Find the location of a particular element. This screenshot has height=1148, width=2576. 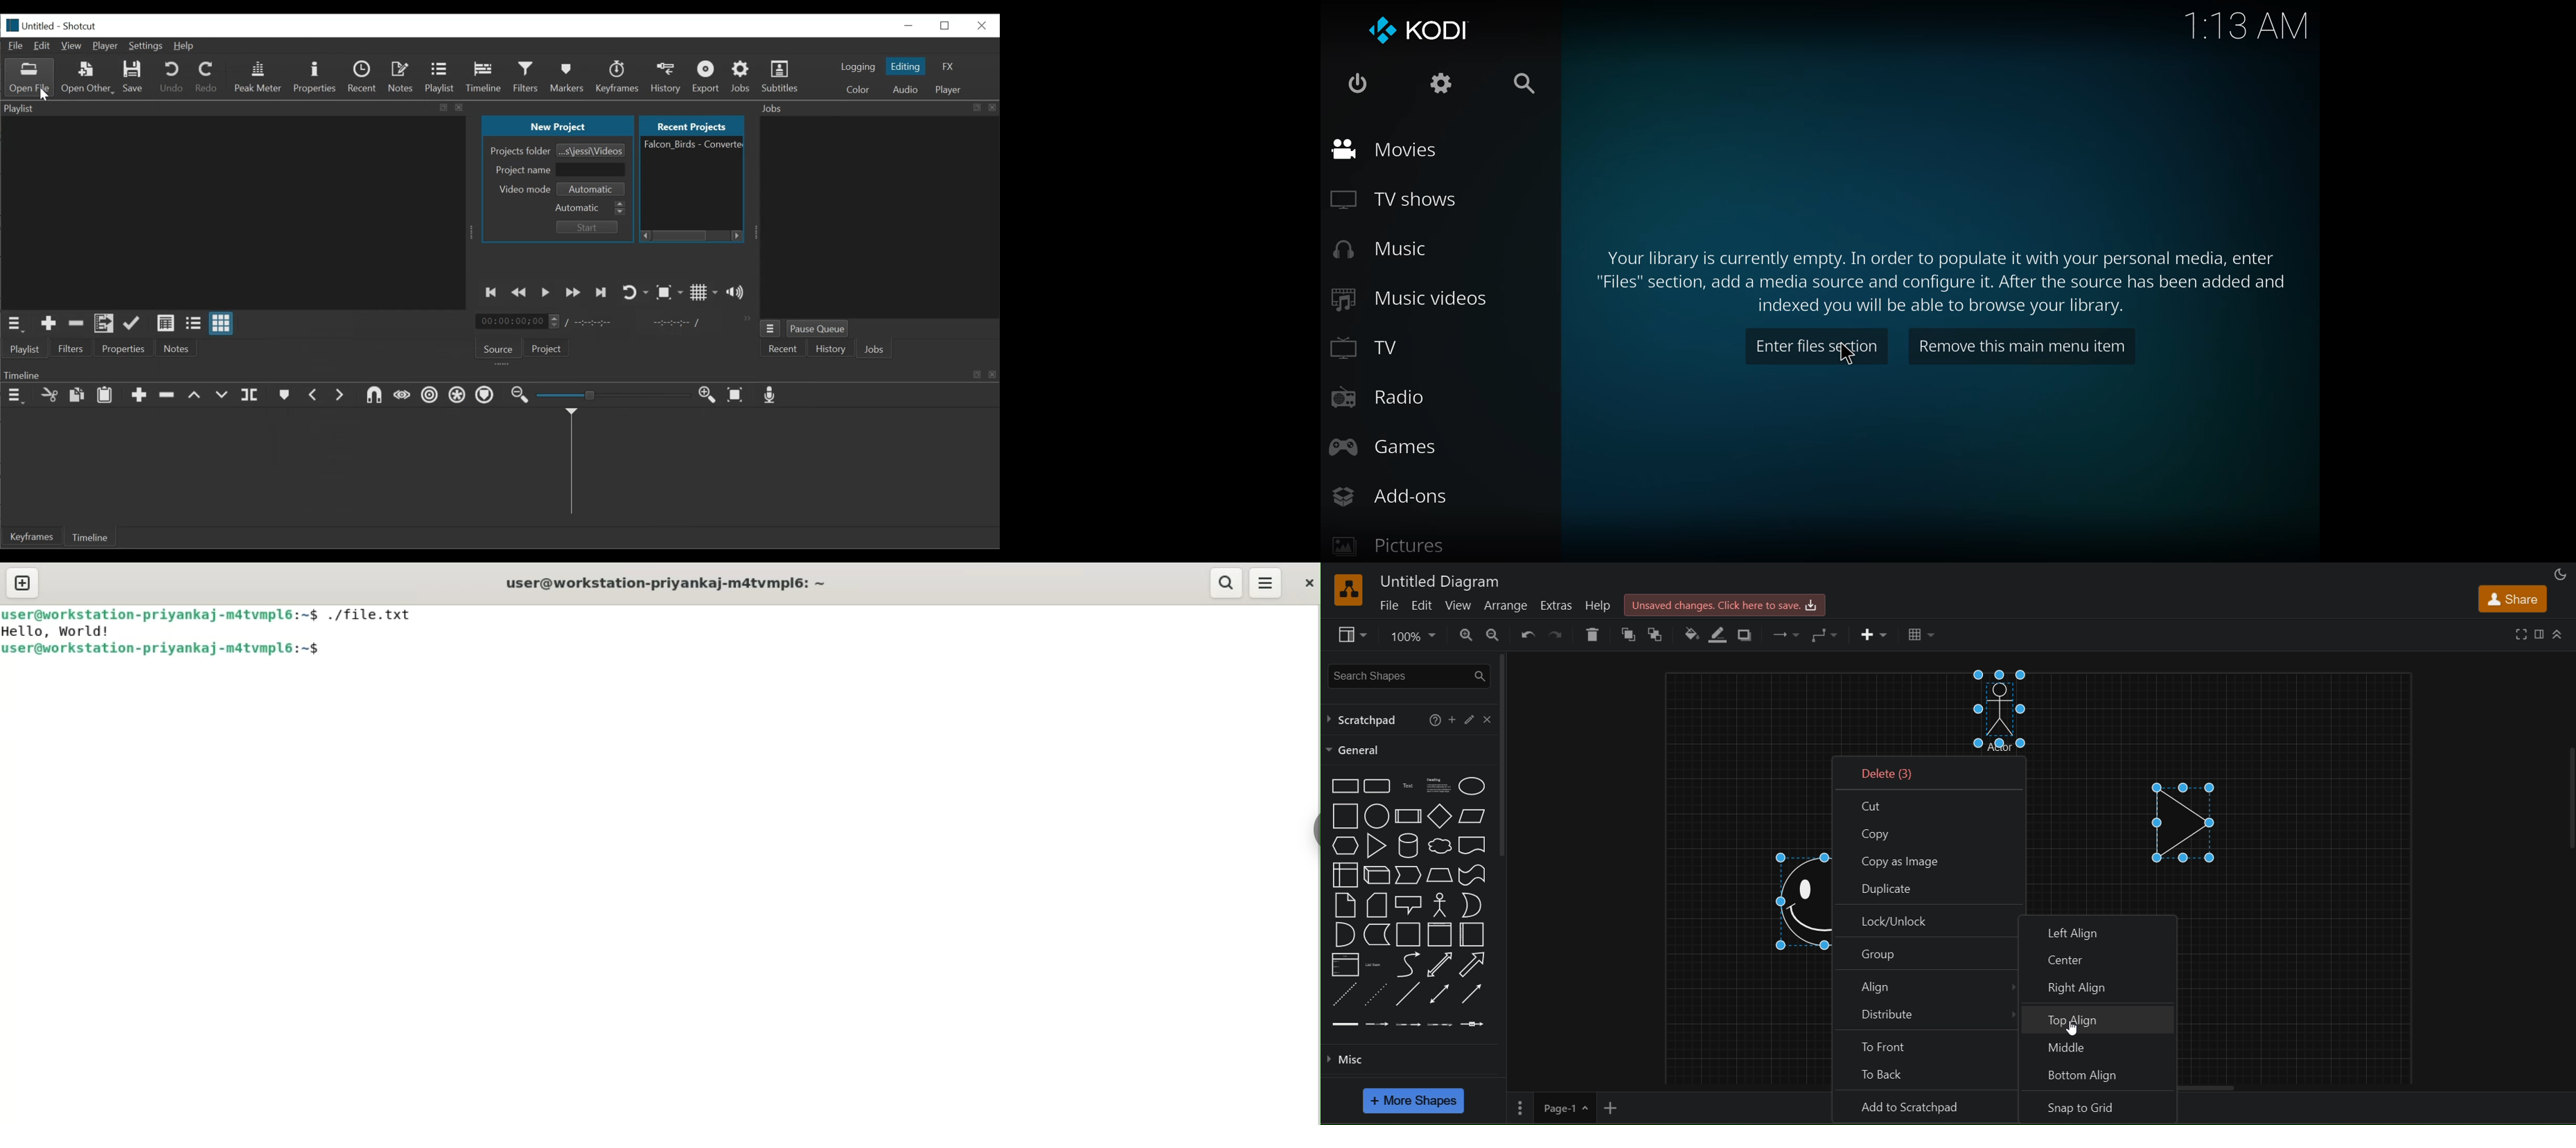

delete is located at coordinates (1934, 771).